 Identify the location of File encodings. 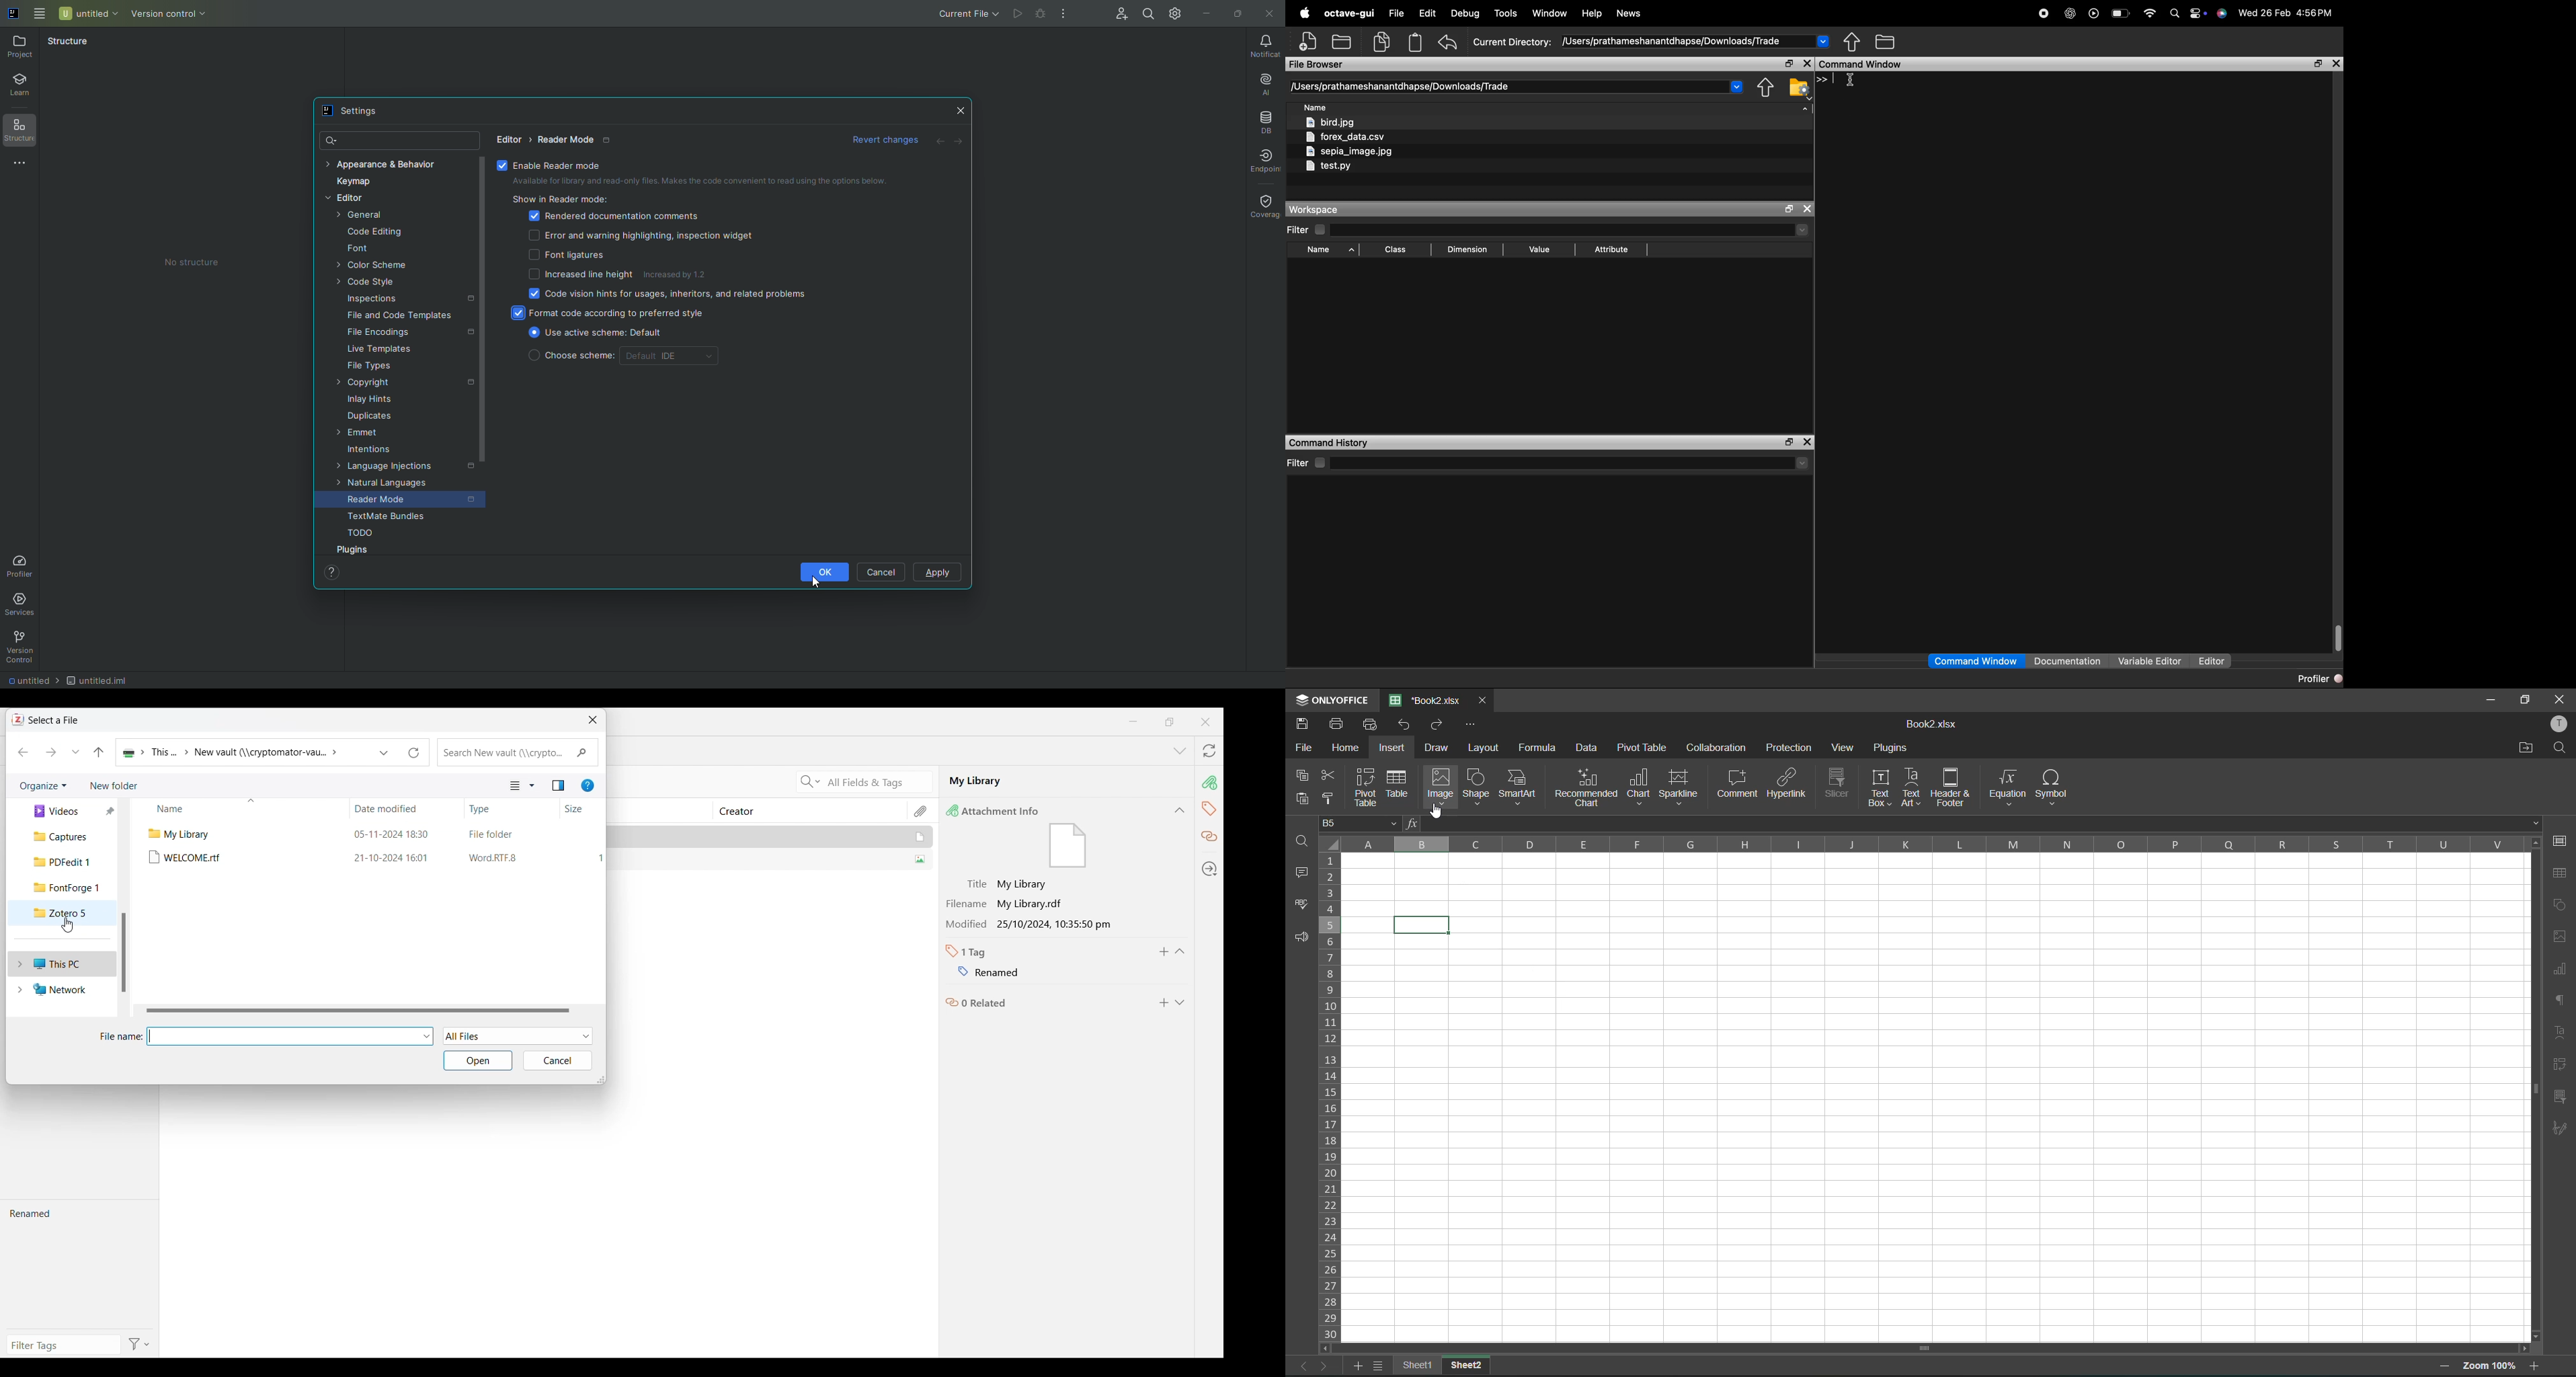
(407, 334).